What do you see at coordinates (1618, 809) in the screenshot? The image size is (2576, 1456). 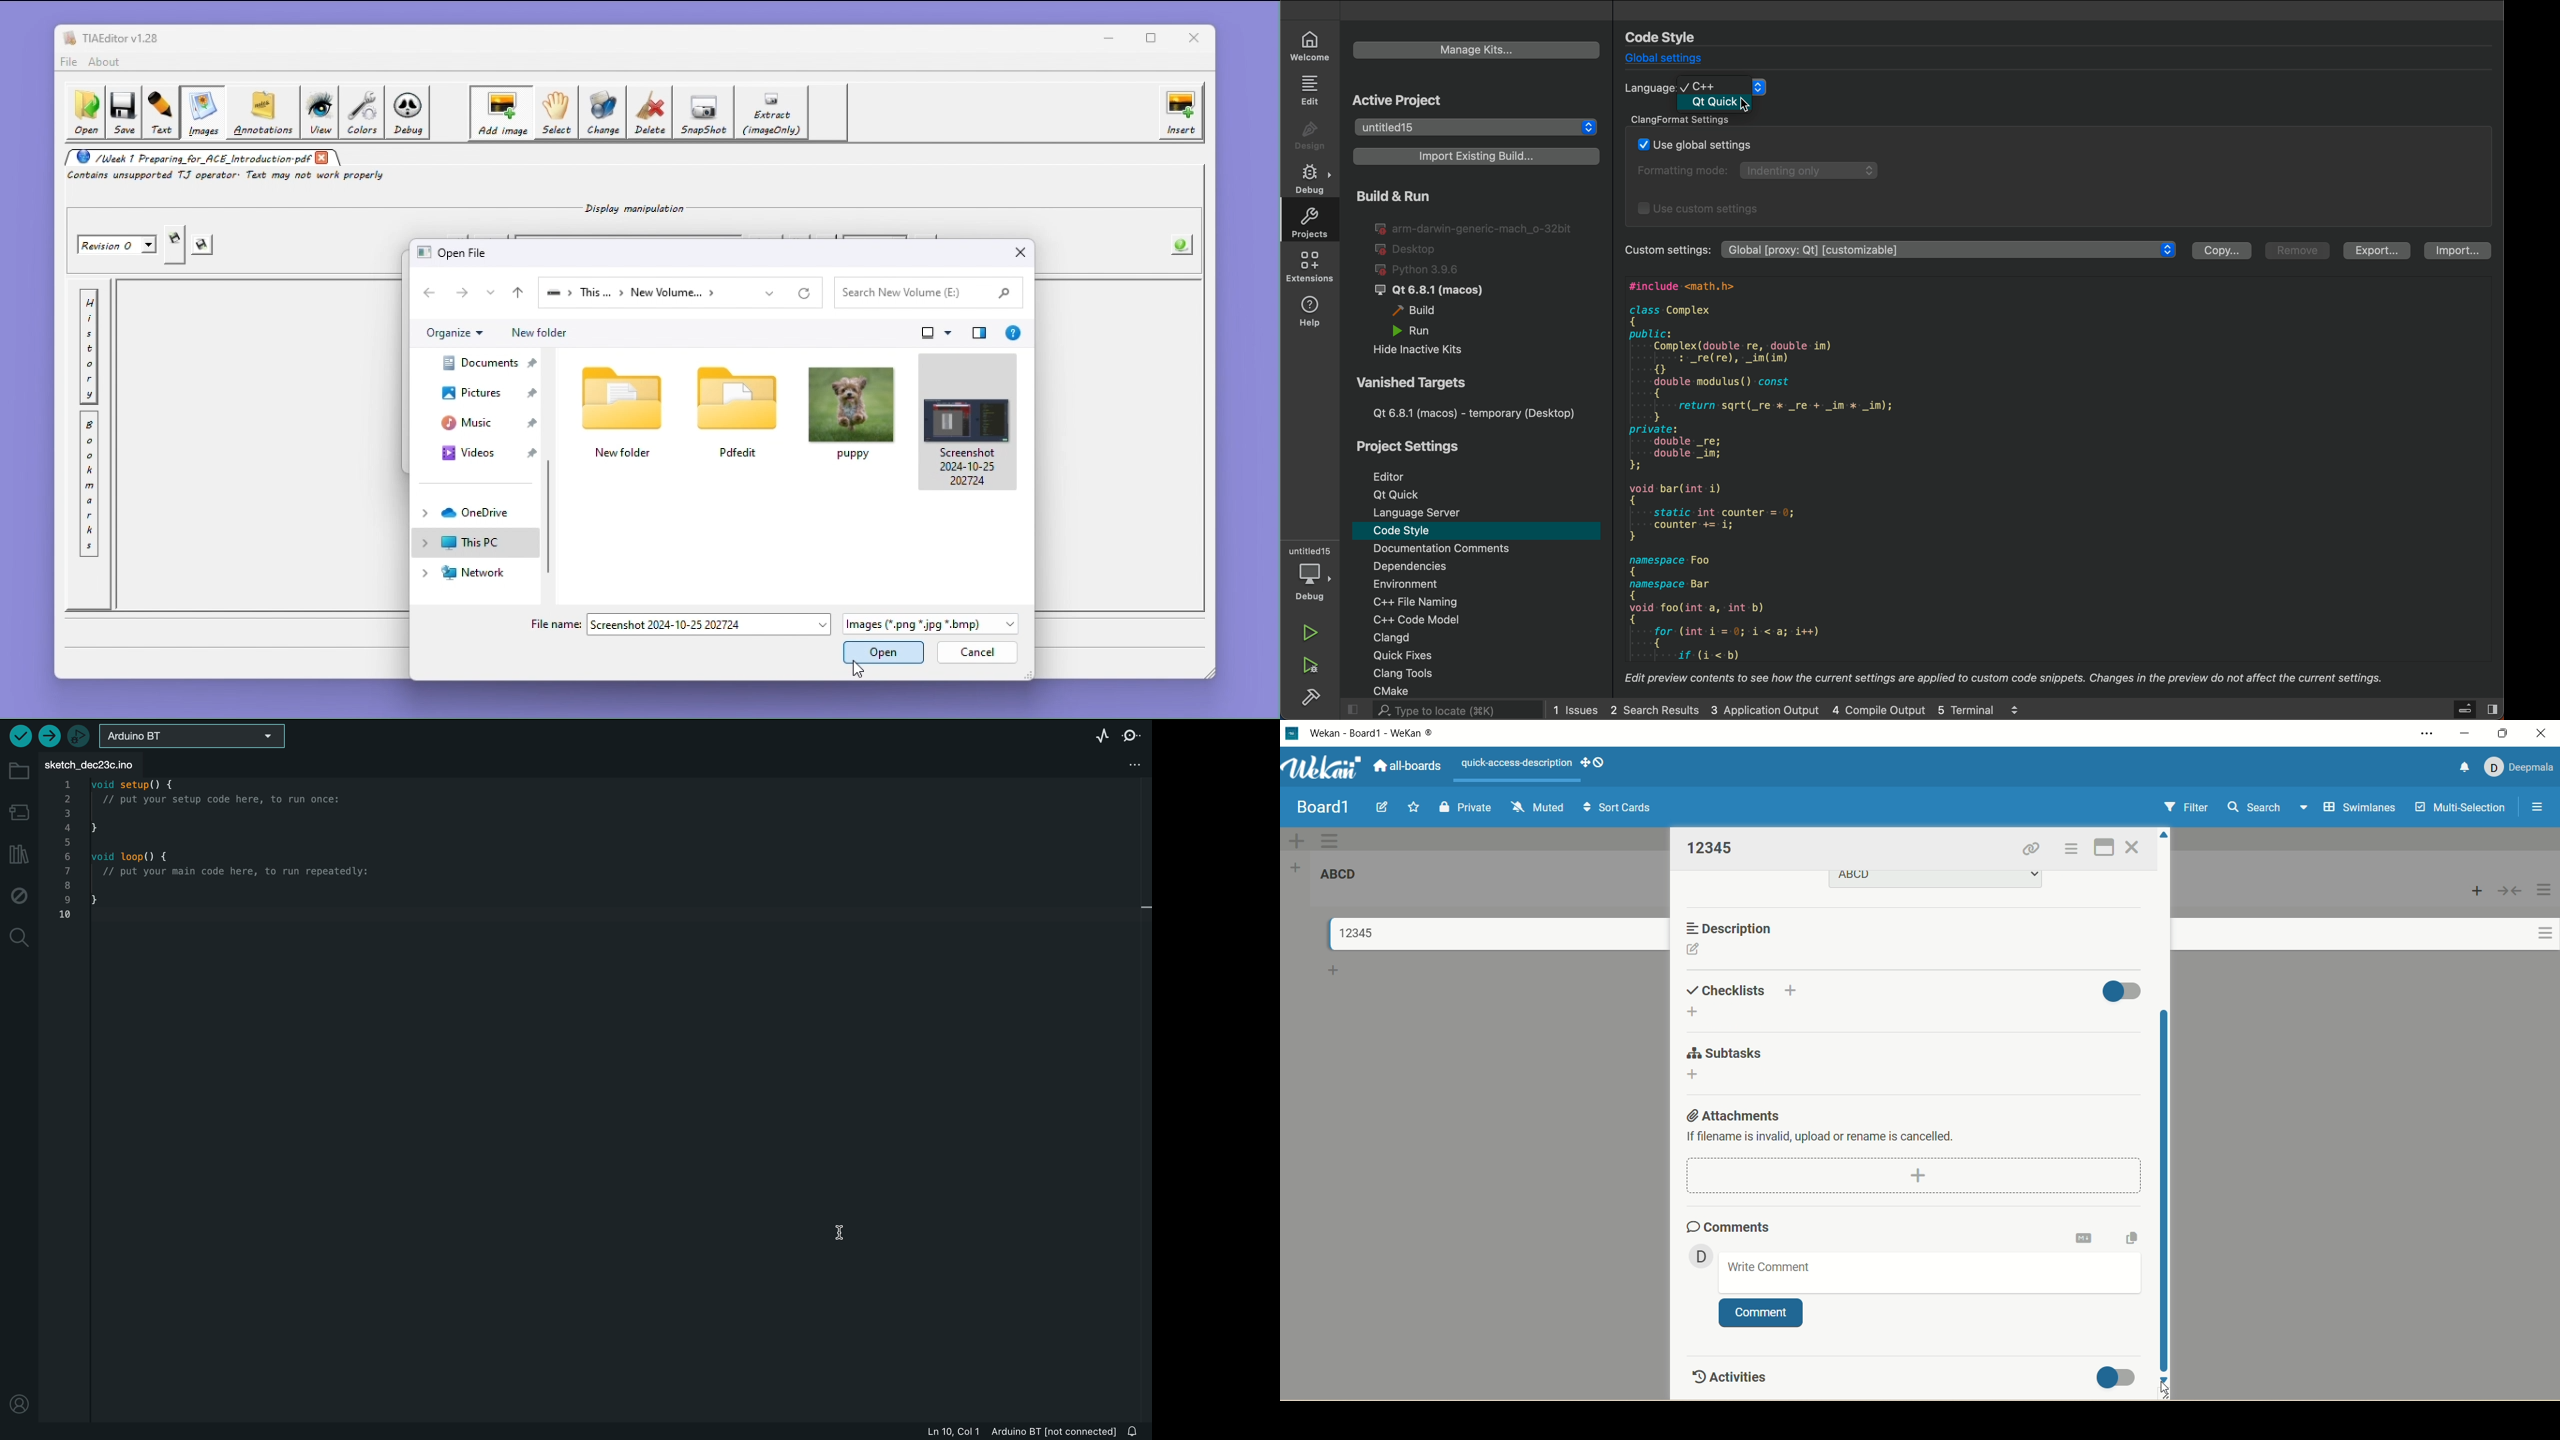 I see `sort cards` at bounding box center [1618, 809].